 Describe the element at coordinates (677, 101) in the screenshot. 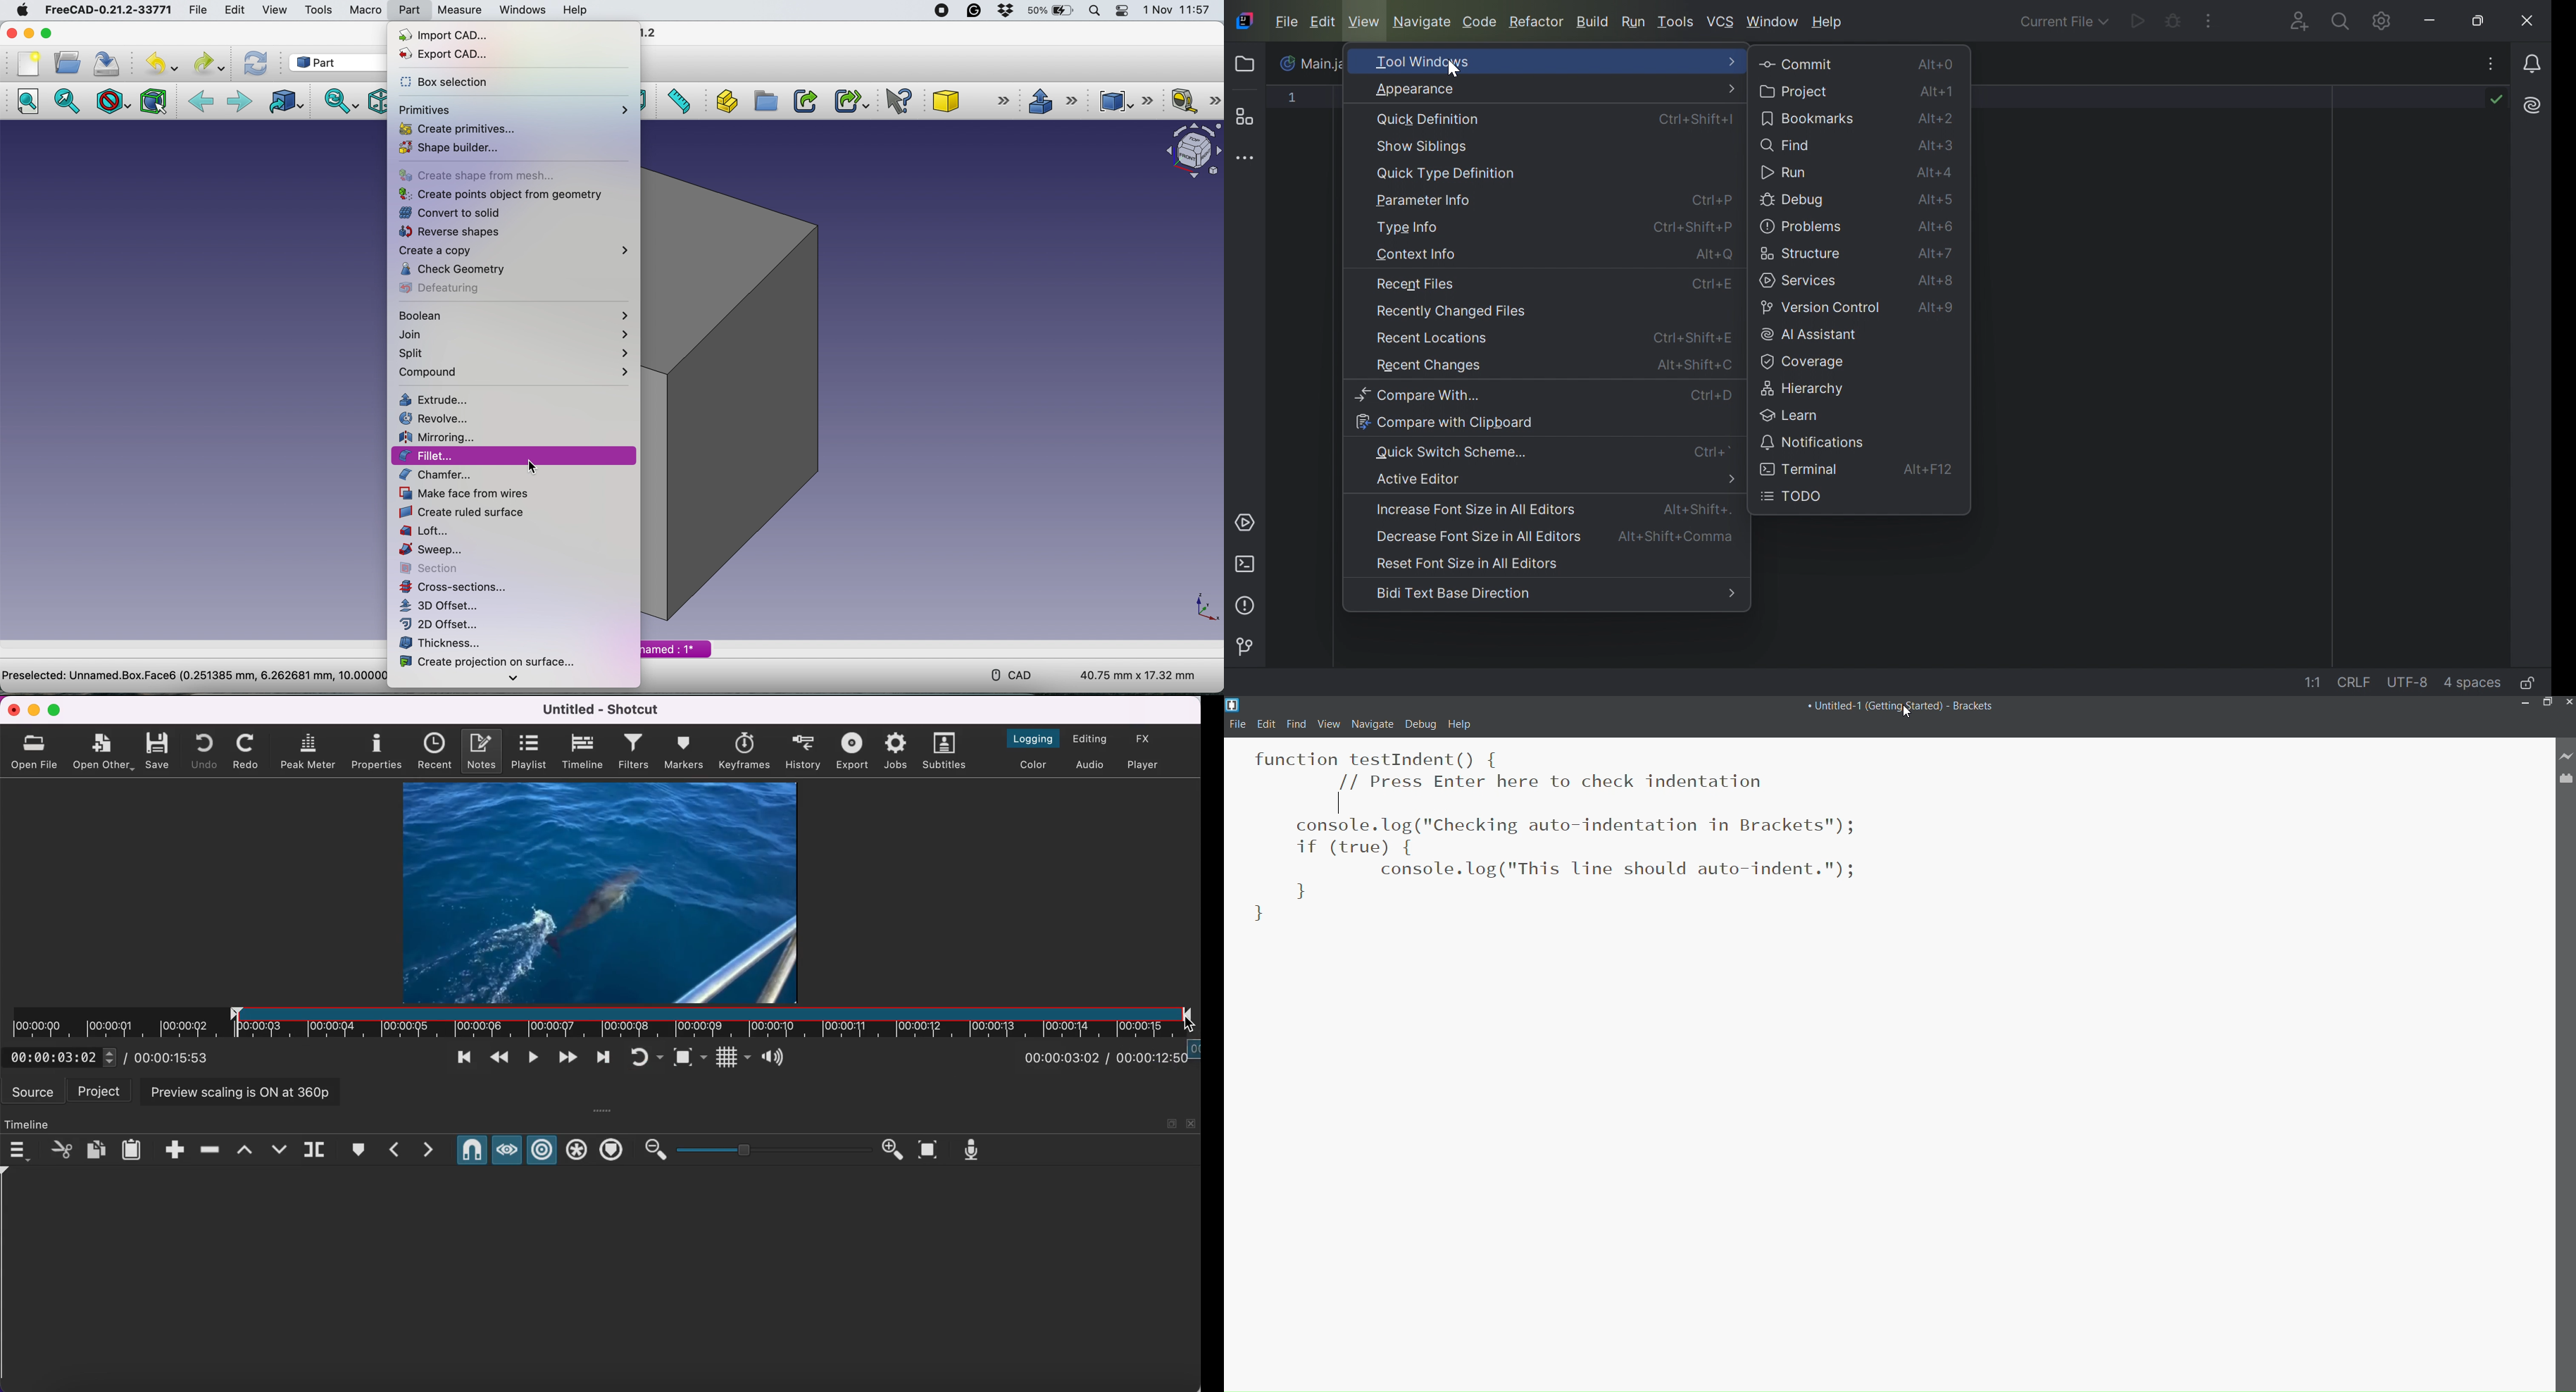

I see `measure distance` at that location.